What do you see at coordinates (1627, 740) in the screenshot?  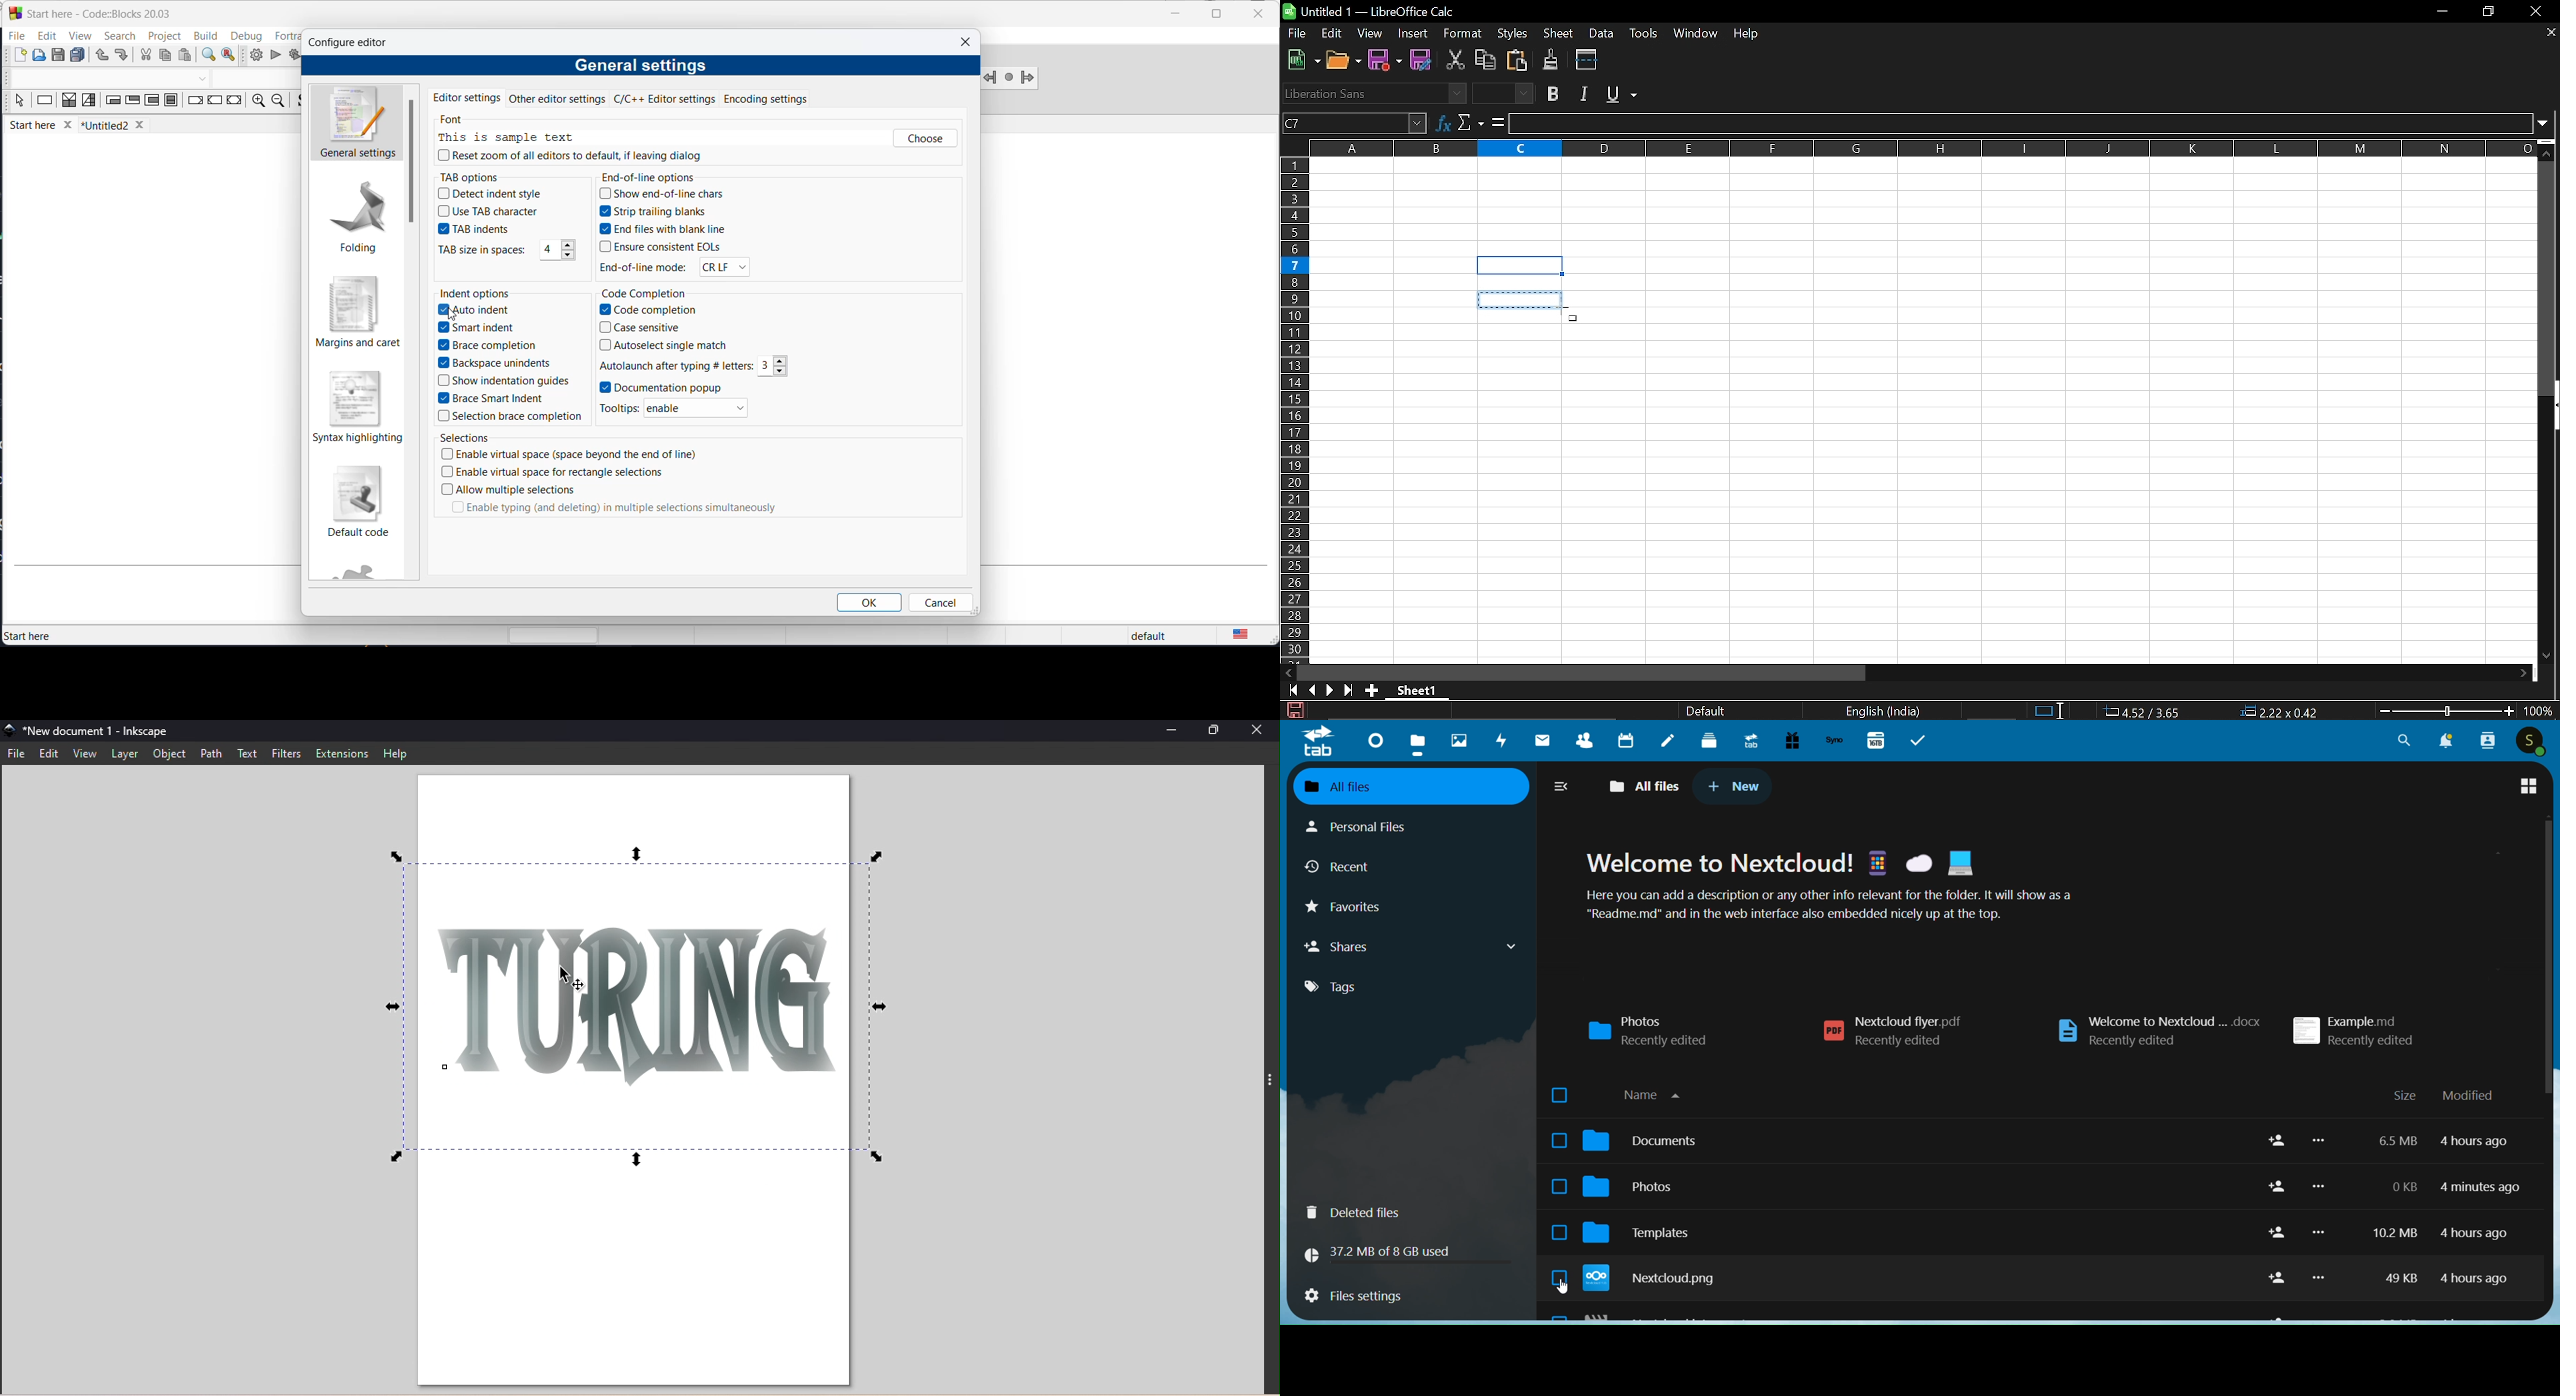 I see `calendar` at bounding box center [1627, 740].